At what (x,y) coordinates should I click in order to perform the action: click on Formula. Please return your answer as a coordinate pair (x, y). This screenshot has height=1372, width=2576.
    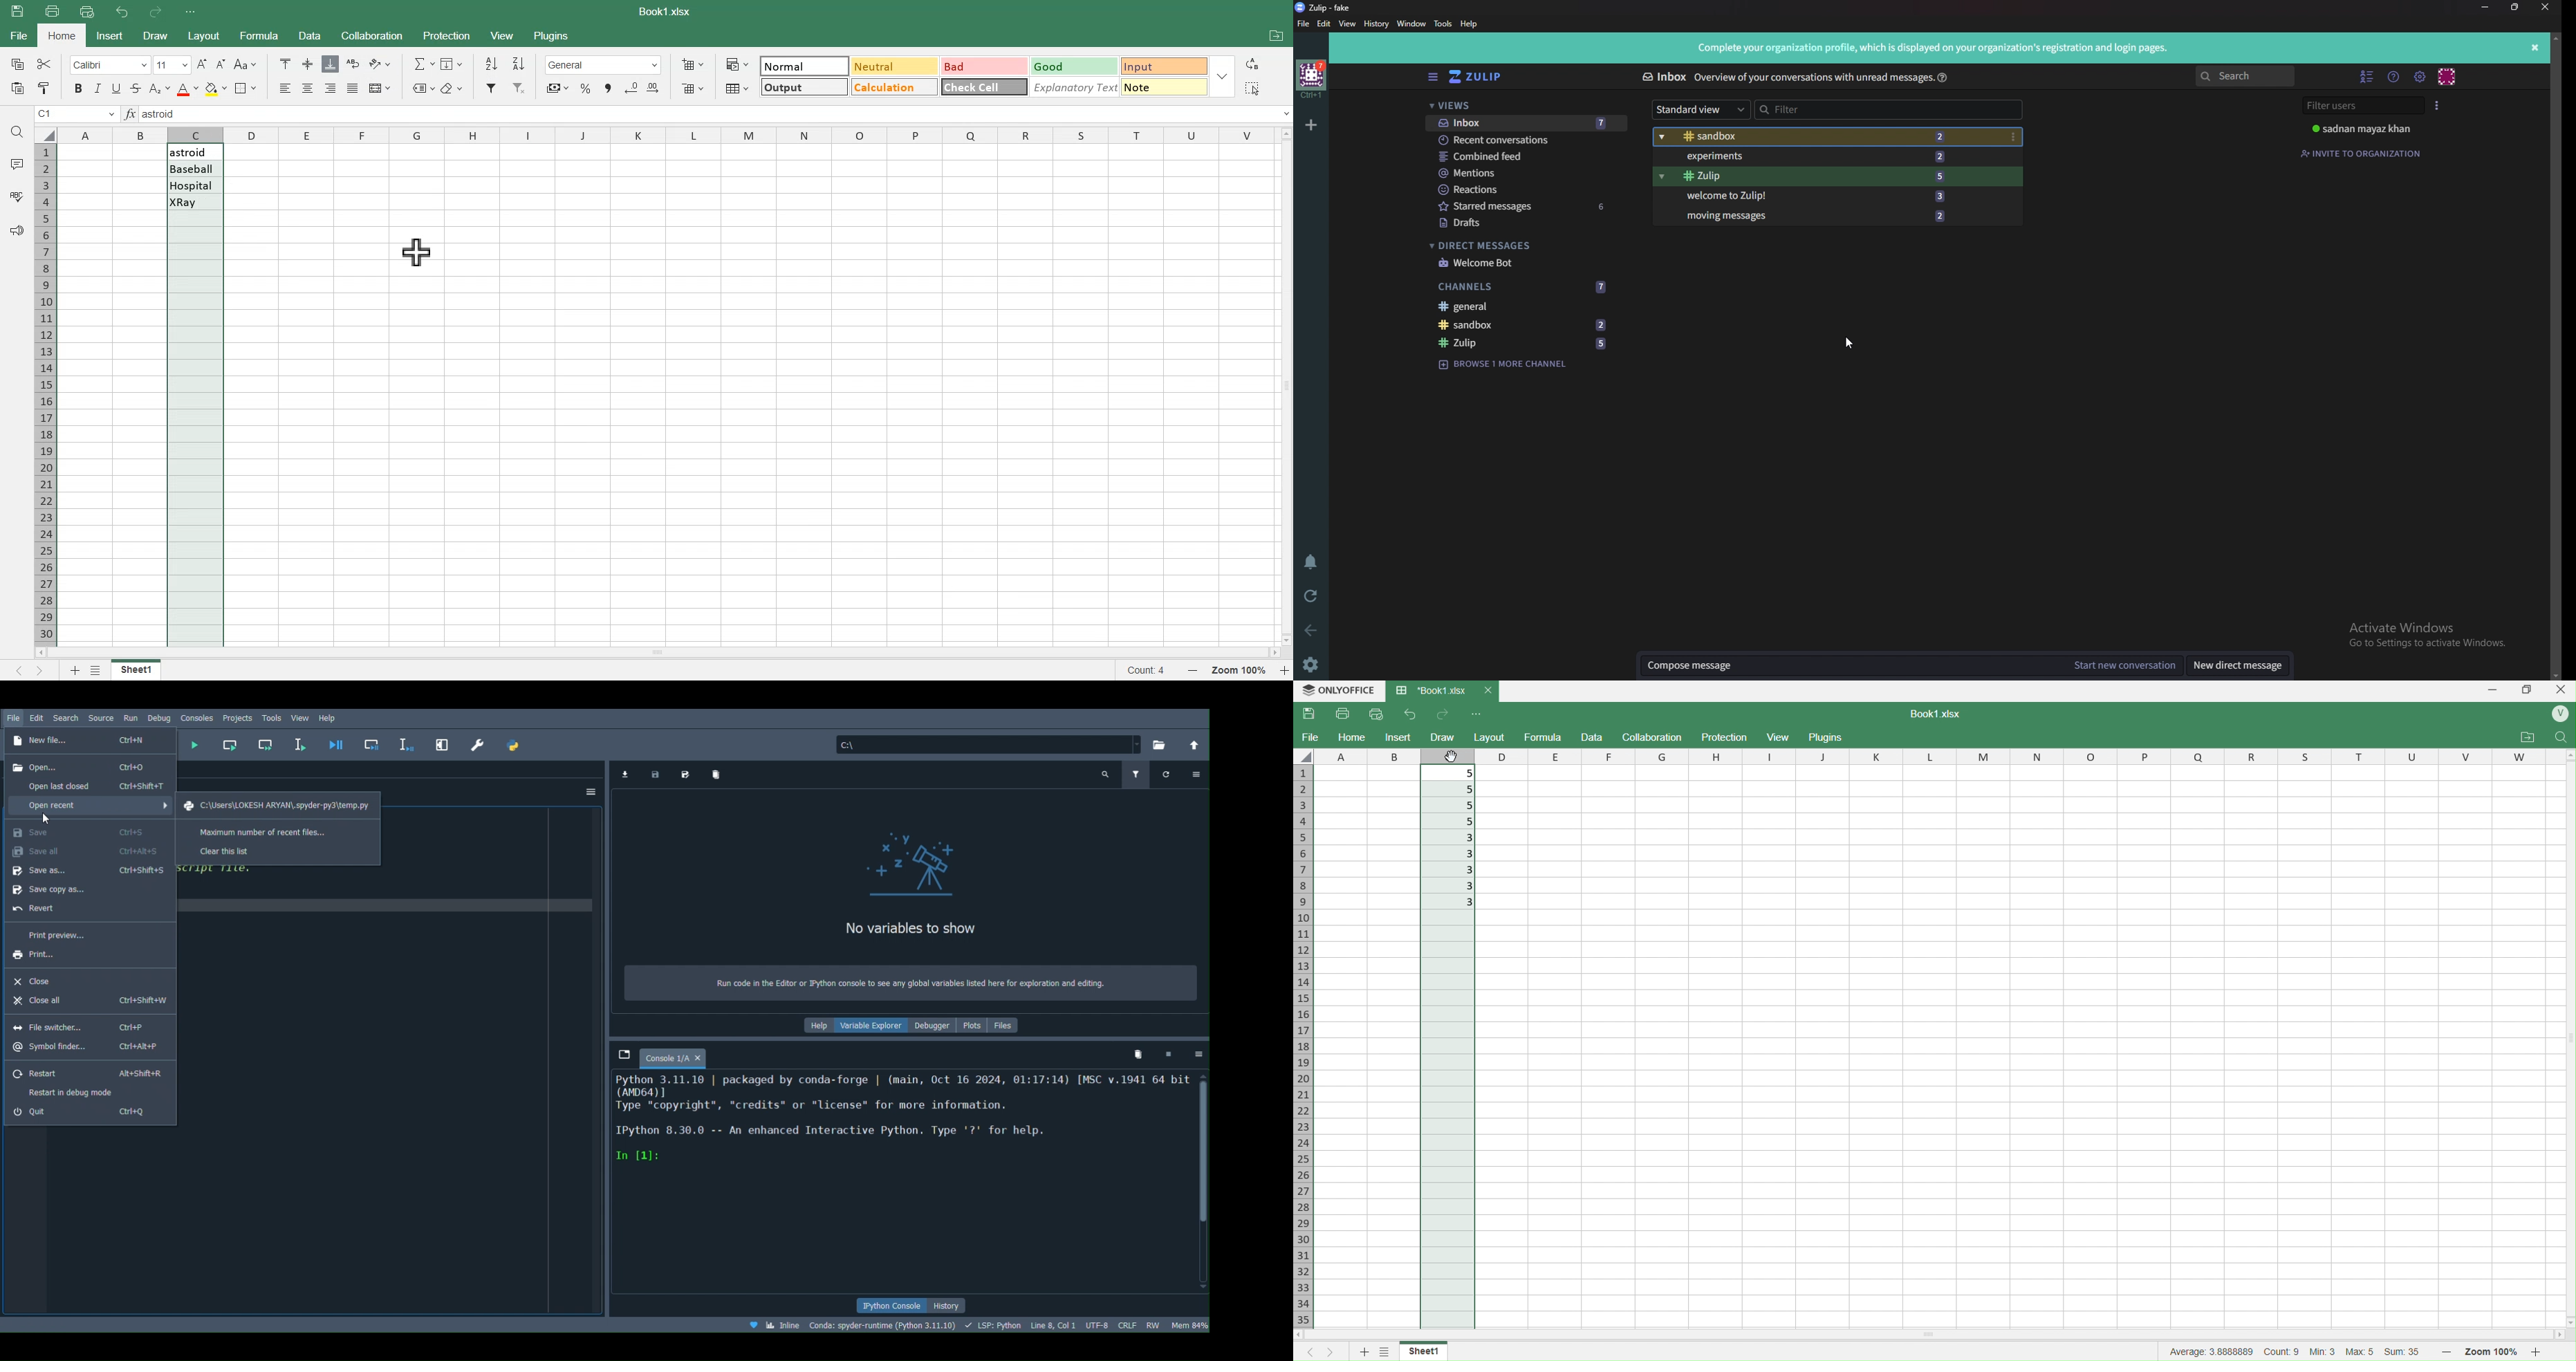
    Looking at the image, I should click on (1543, 736).